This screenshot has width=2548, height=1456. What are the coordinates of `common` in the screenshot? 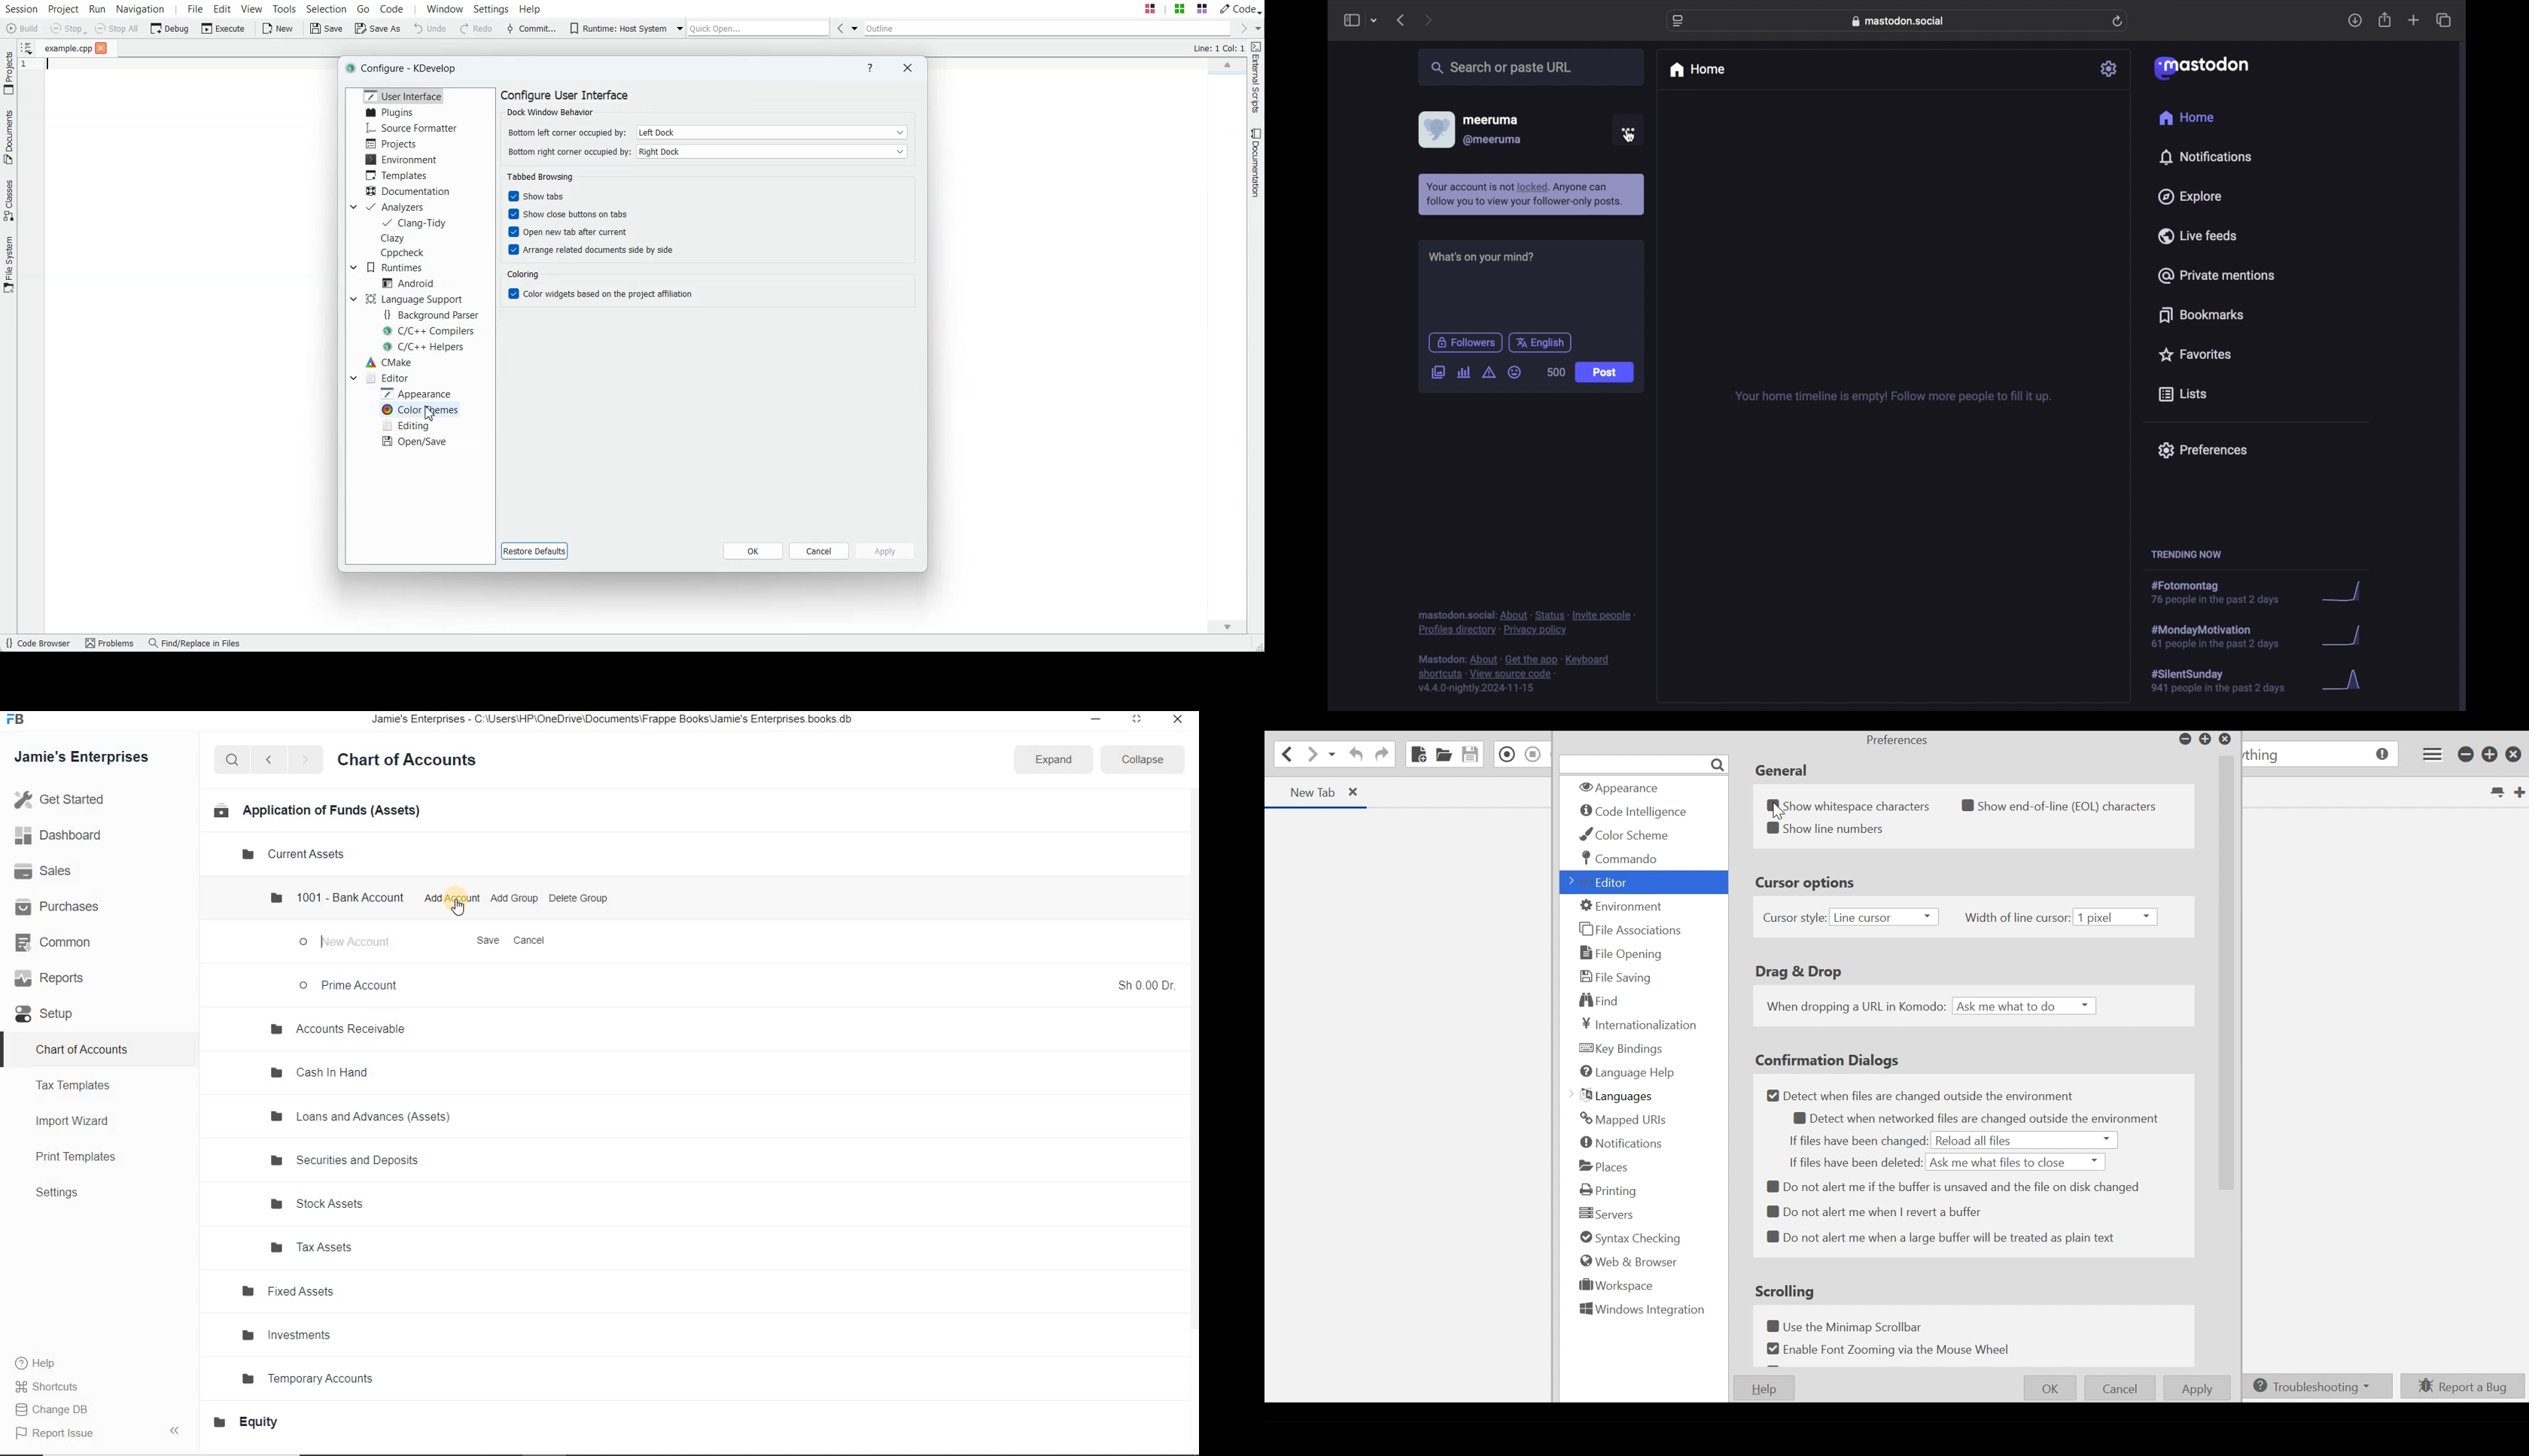 It's located at (66, 944).